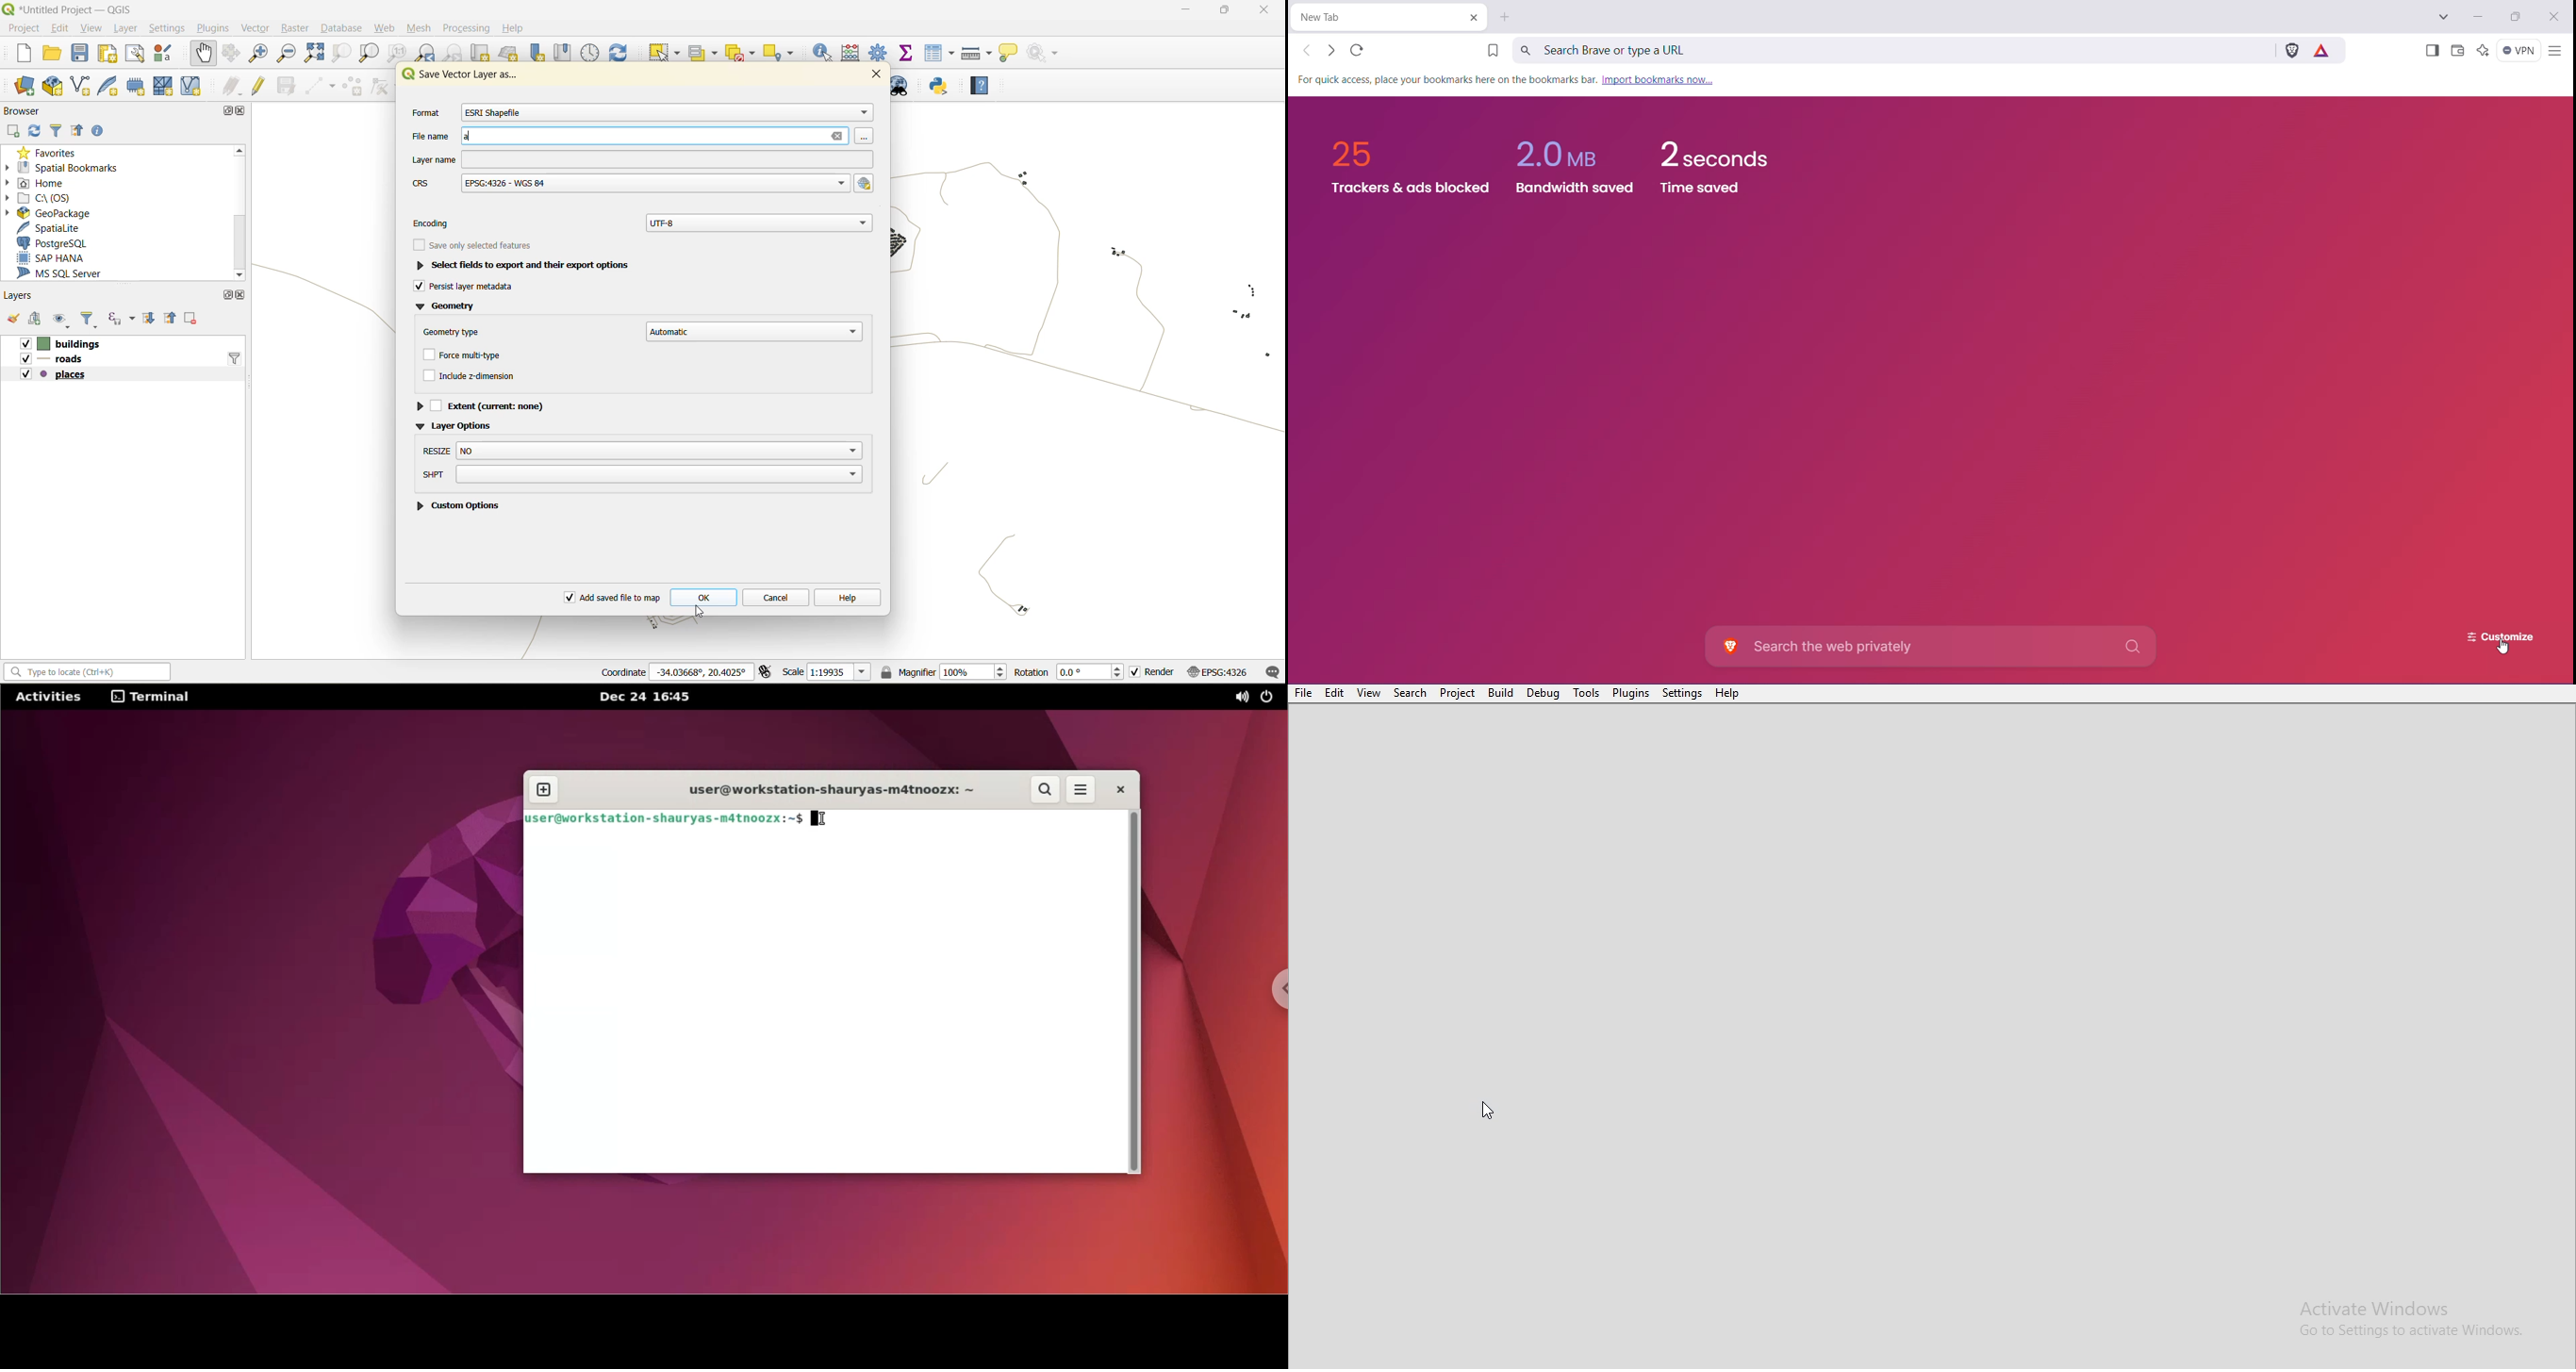  I want to click on Extent, so click(488, 405).